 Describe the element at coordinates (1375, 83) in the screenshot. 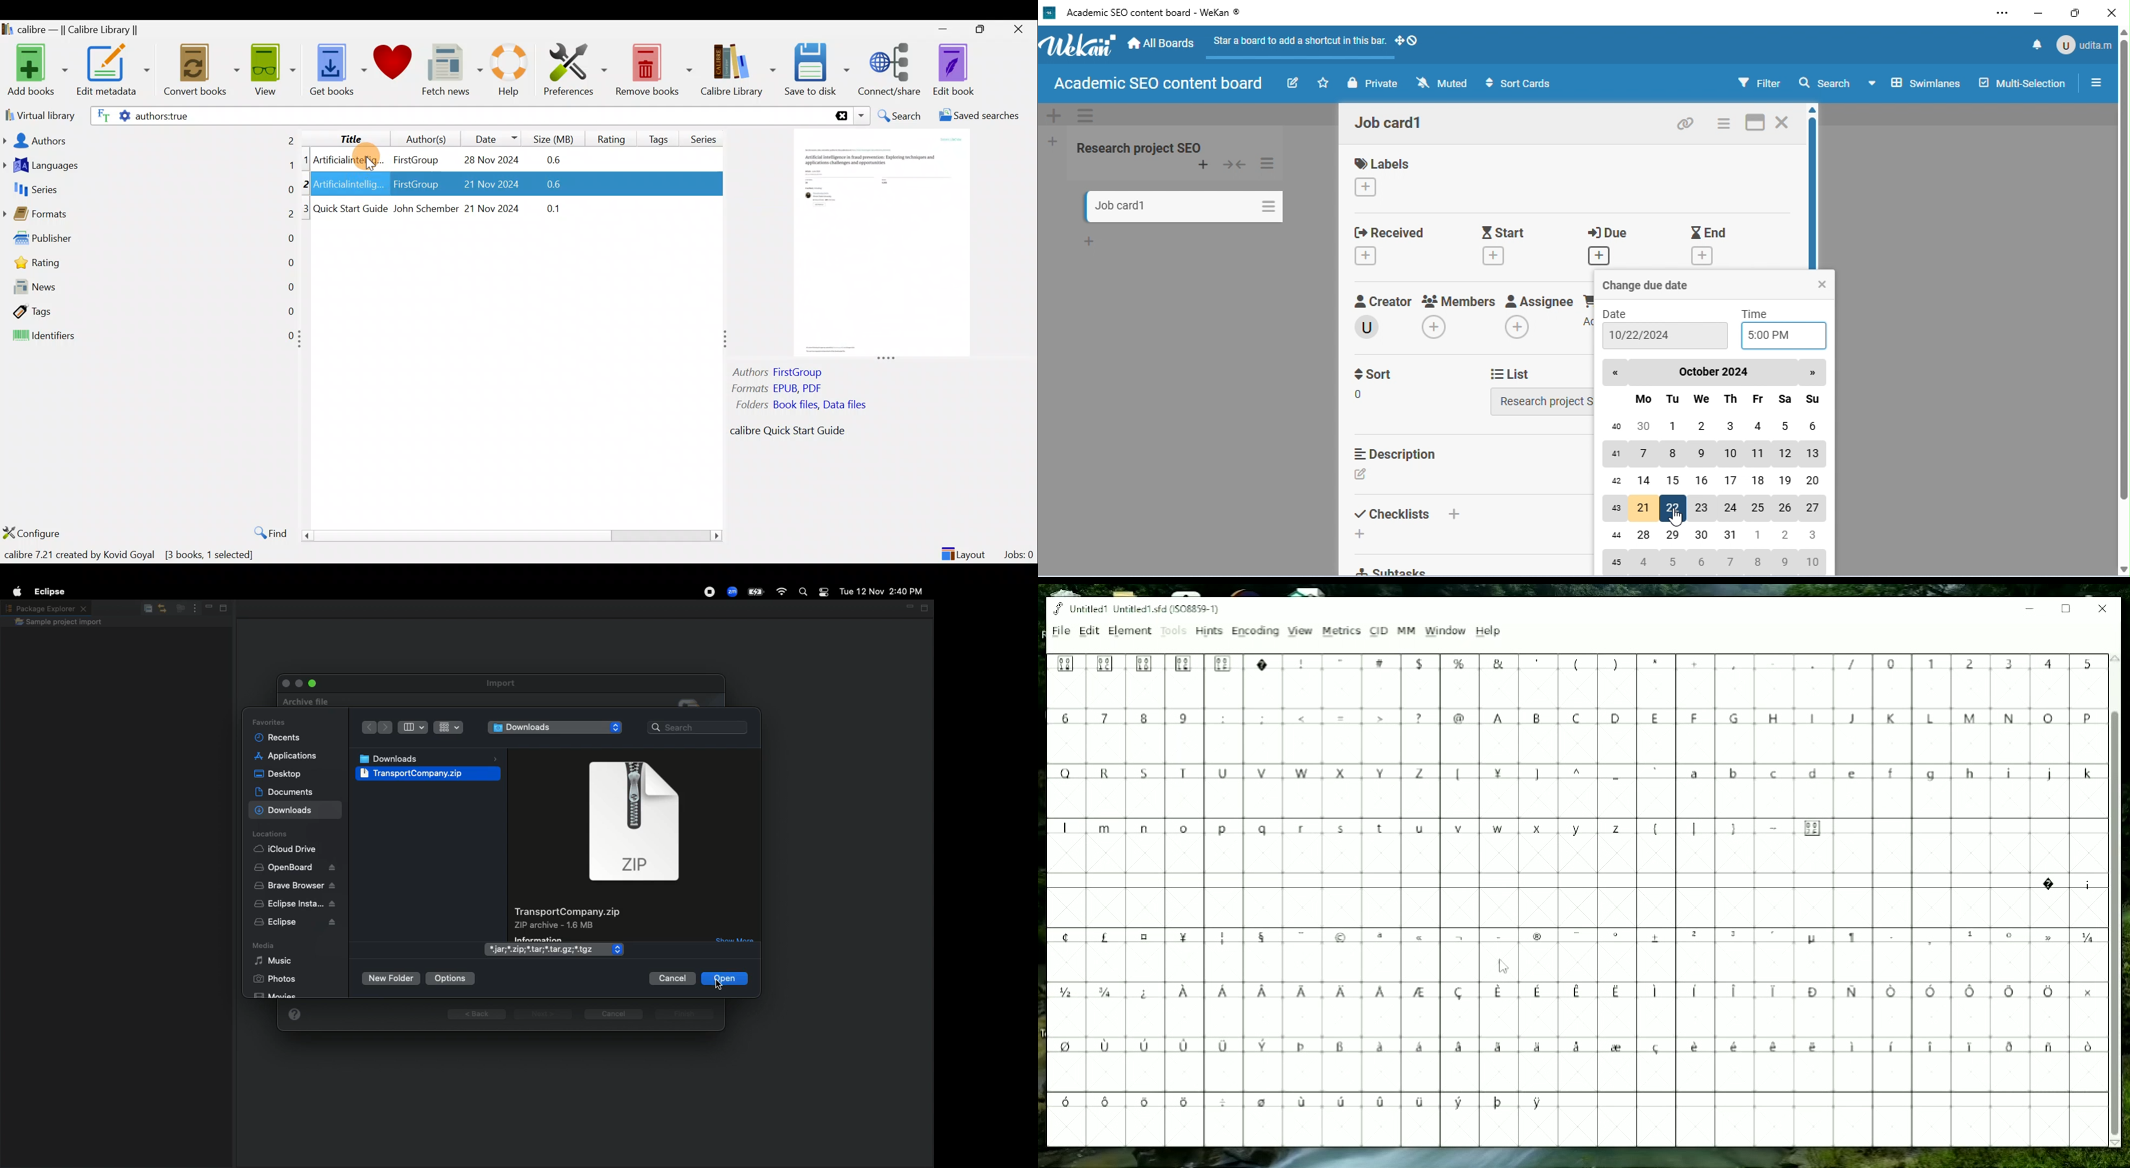

I see `private` at that location.